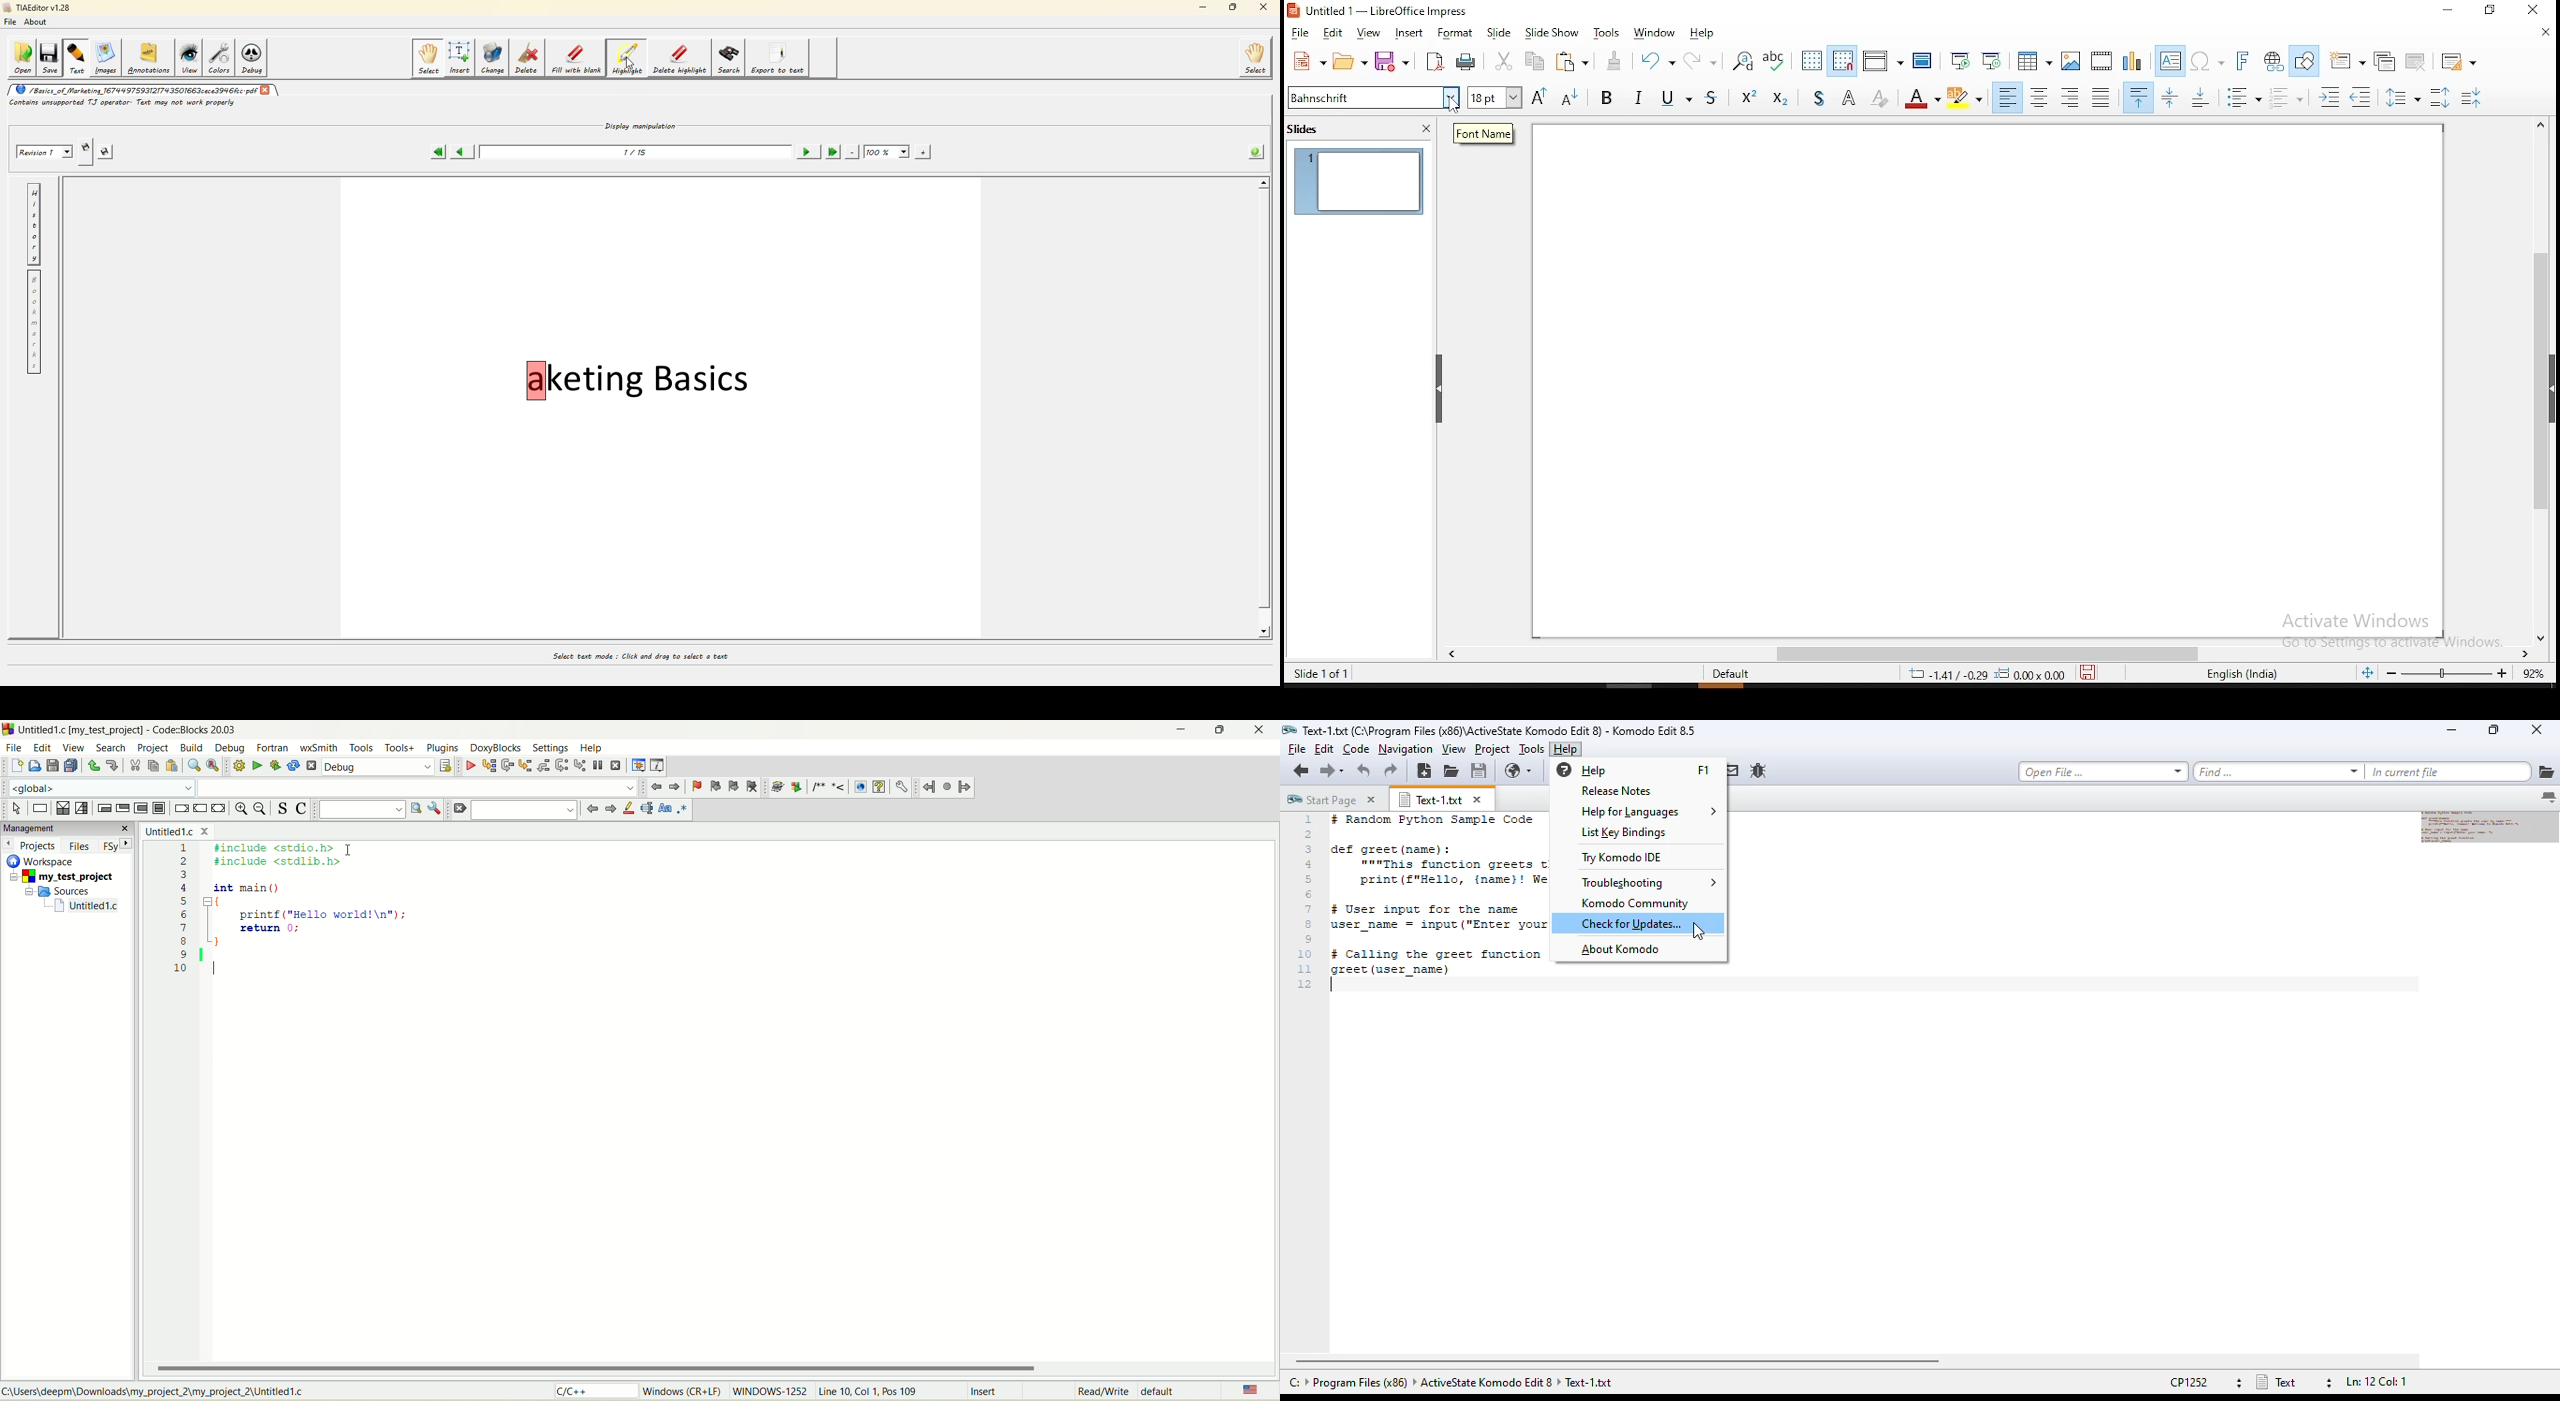 Image resolution: width=2576 pixels, height=1428 pixels. Describe the element at coordinates (1362, 181) in the screenshot. I see `slide 1` at that location.